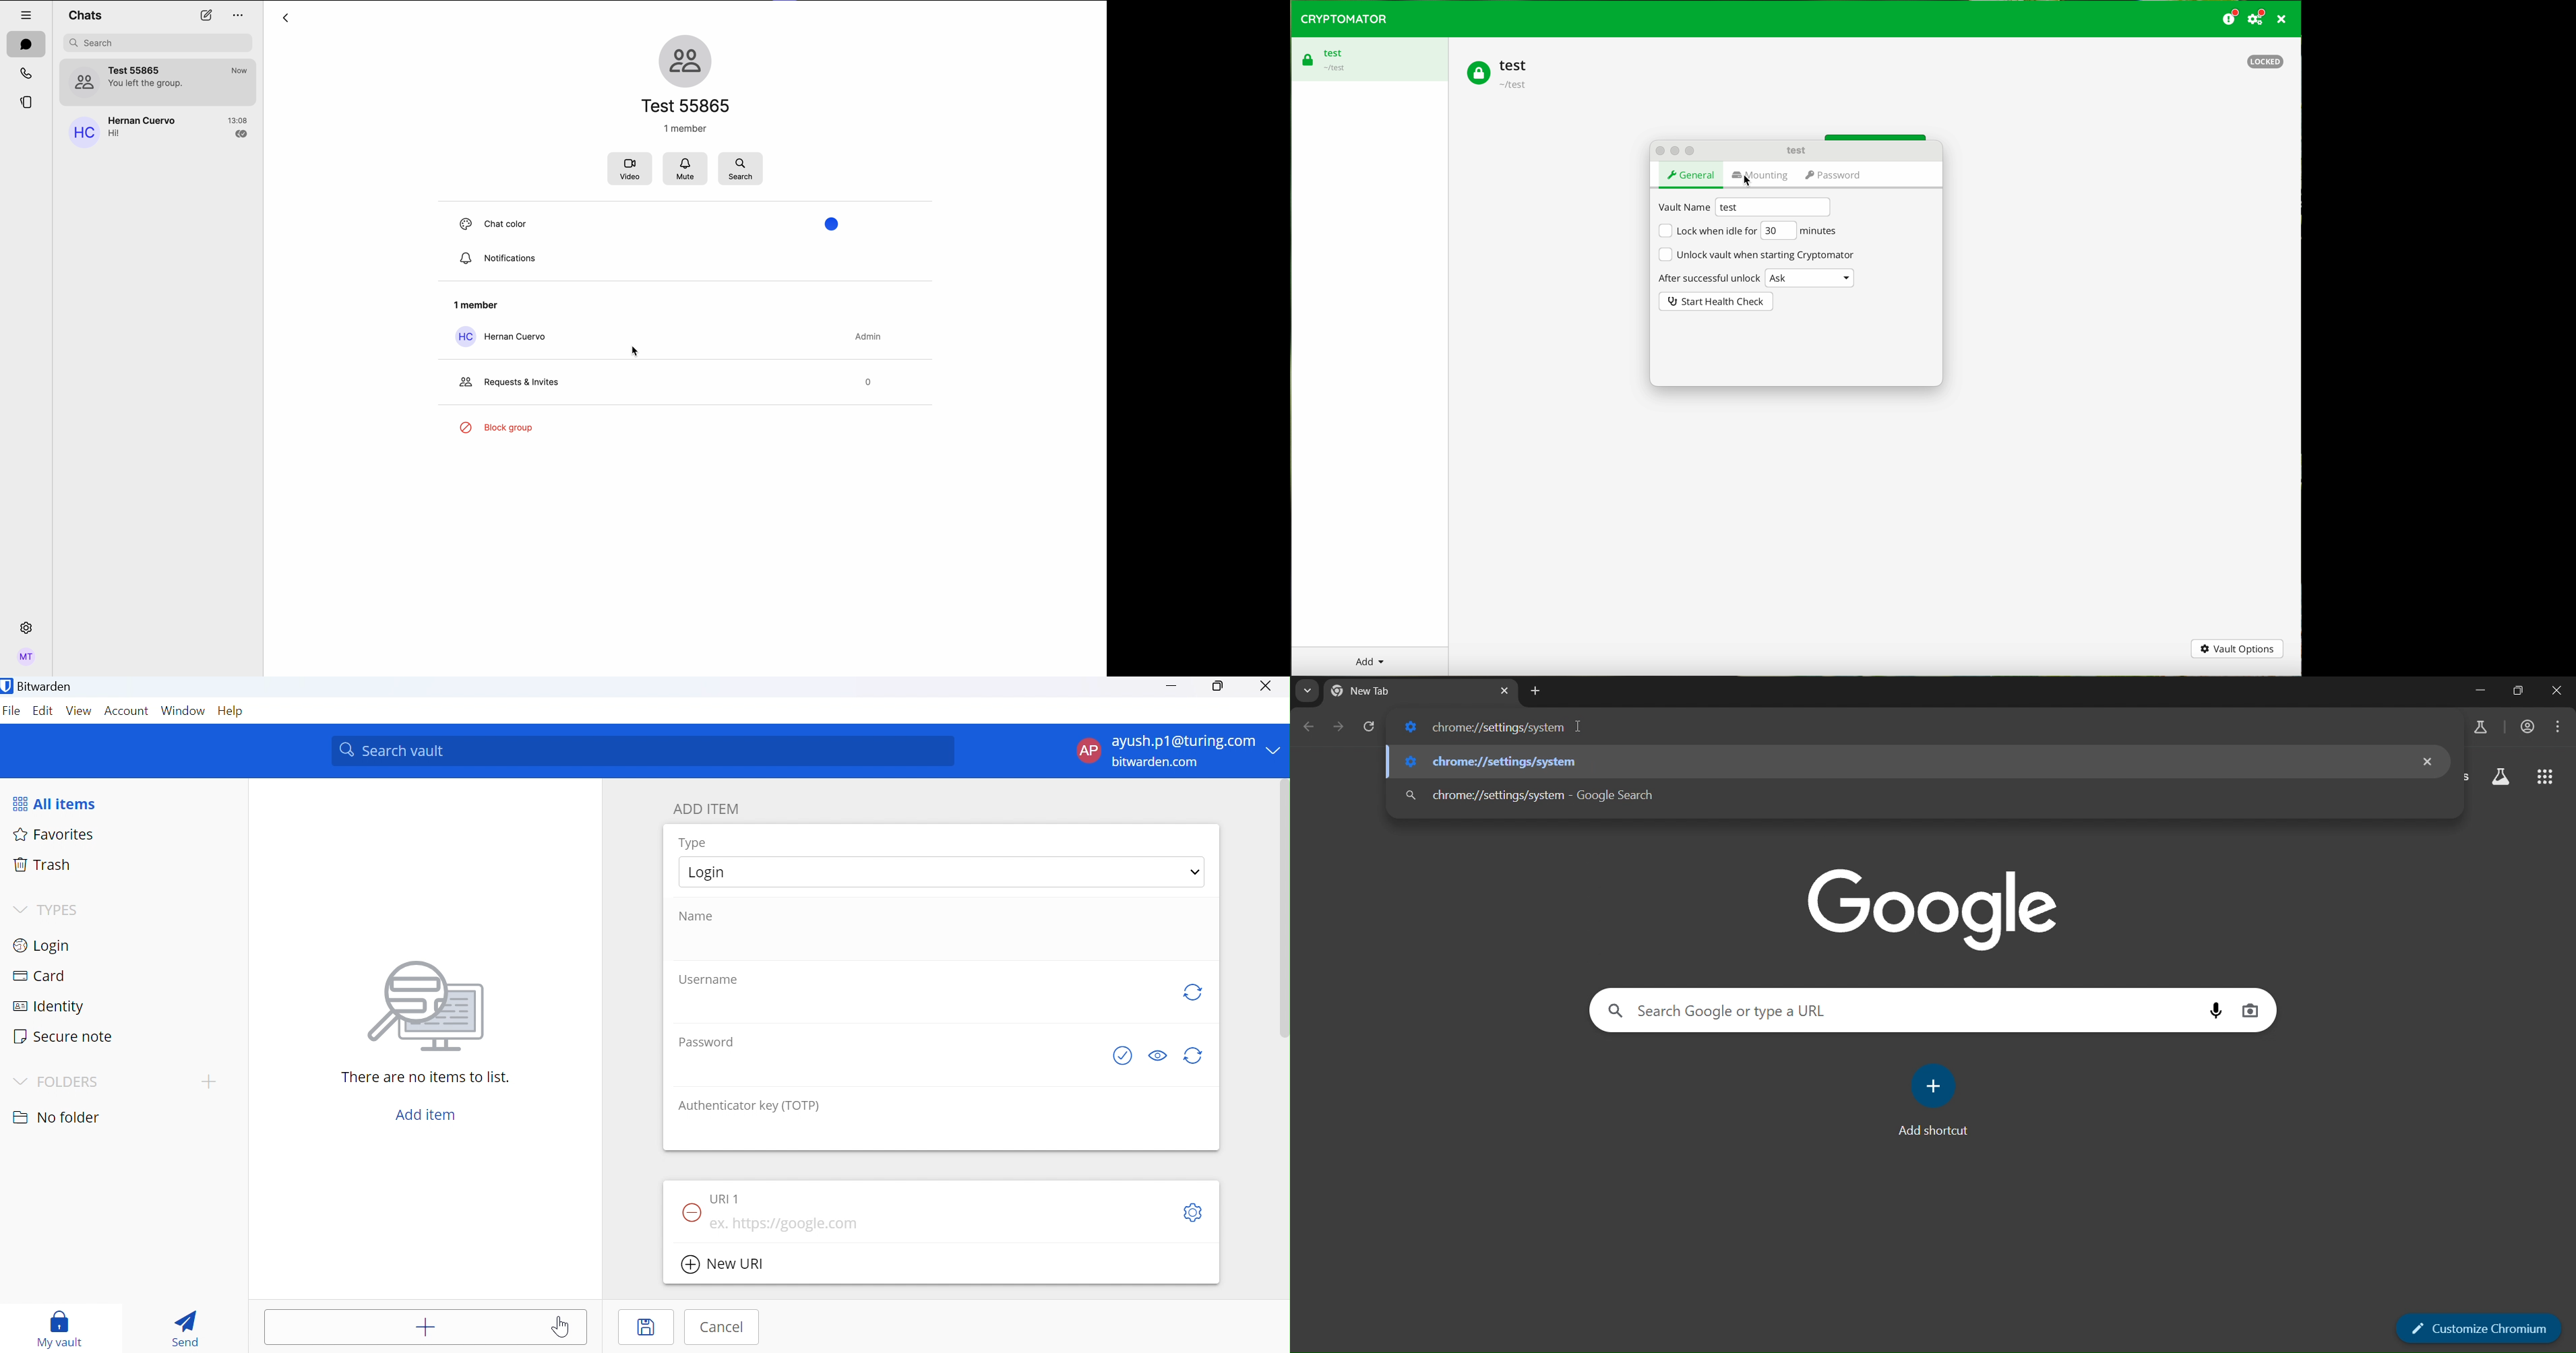  I want to click on Admin, so click(870, 335).